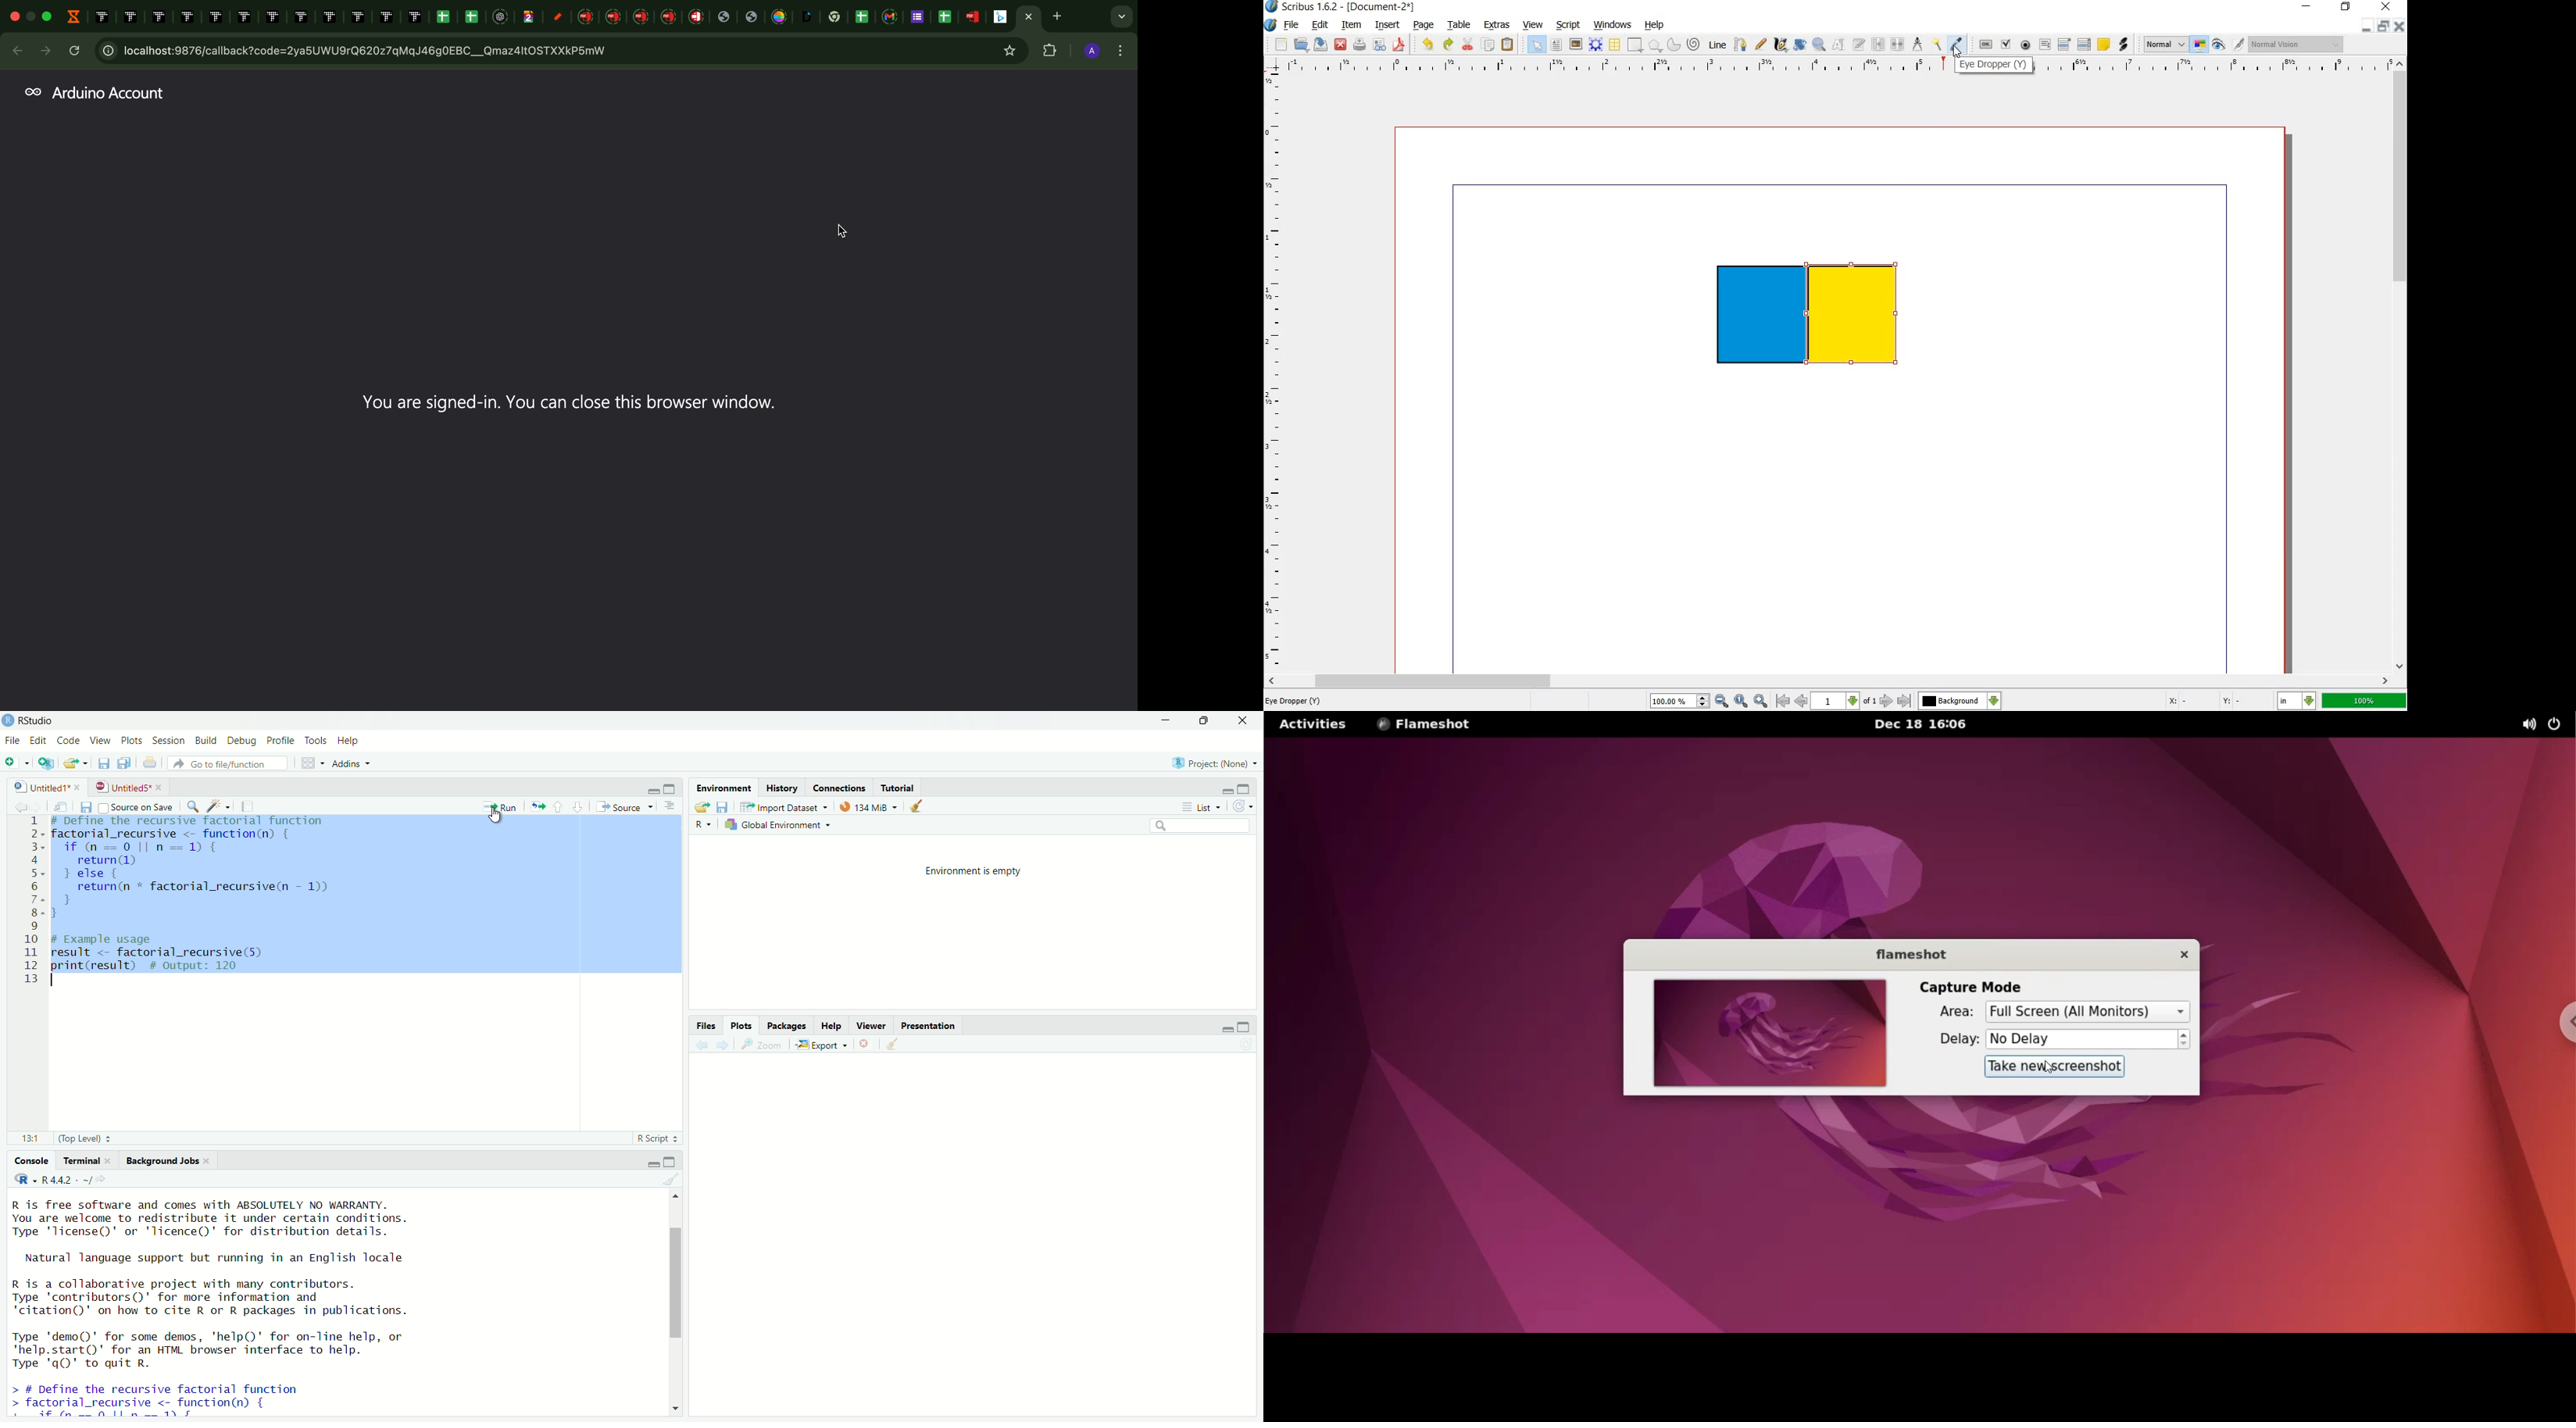  What do you see at coordinates (167, 741) in the screenshot?
I see `Session` at bounding box center [167, 741].